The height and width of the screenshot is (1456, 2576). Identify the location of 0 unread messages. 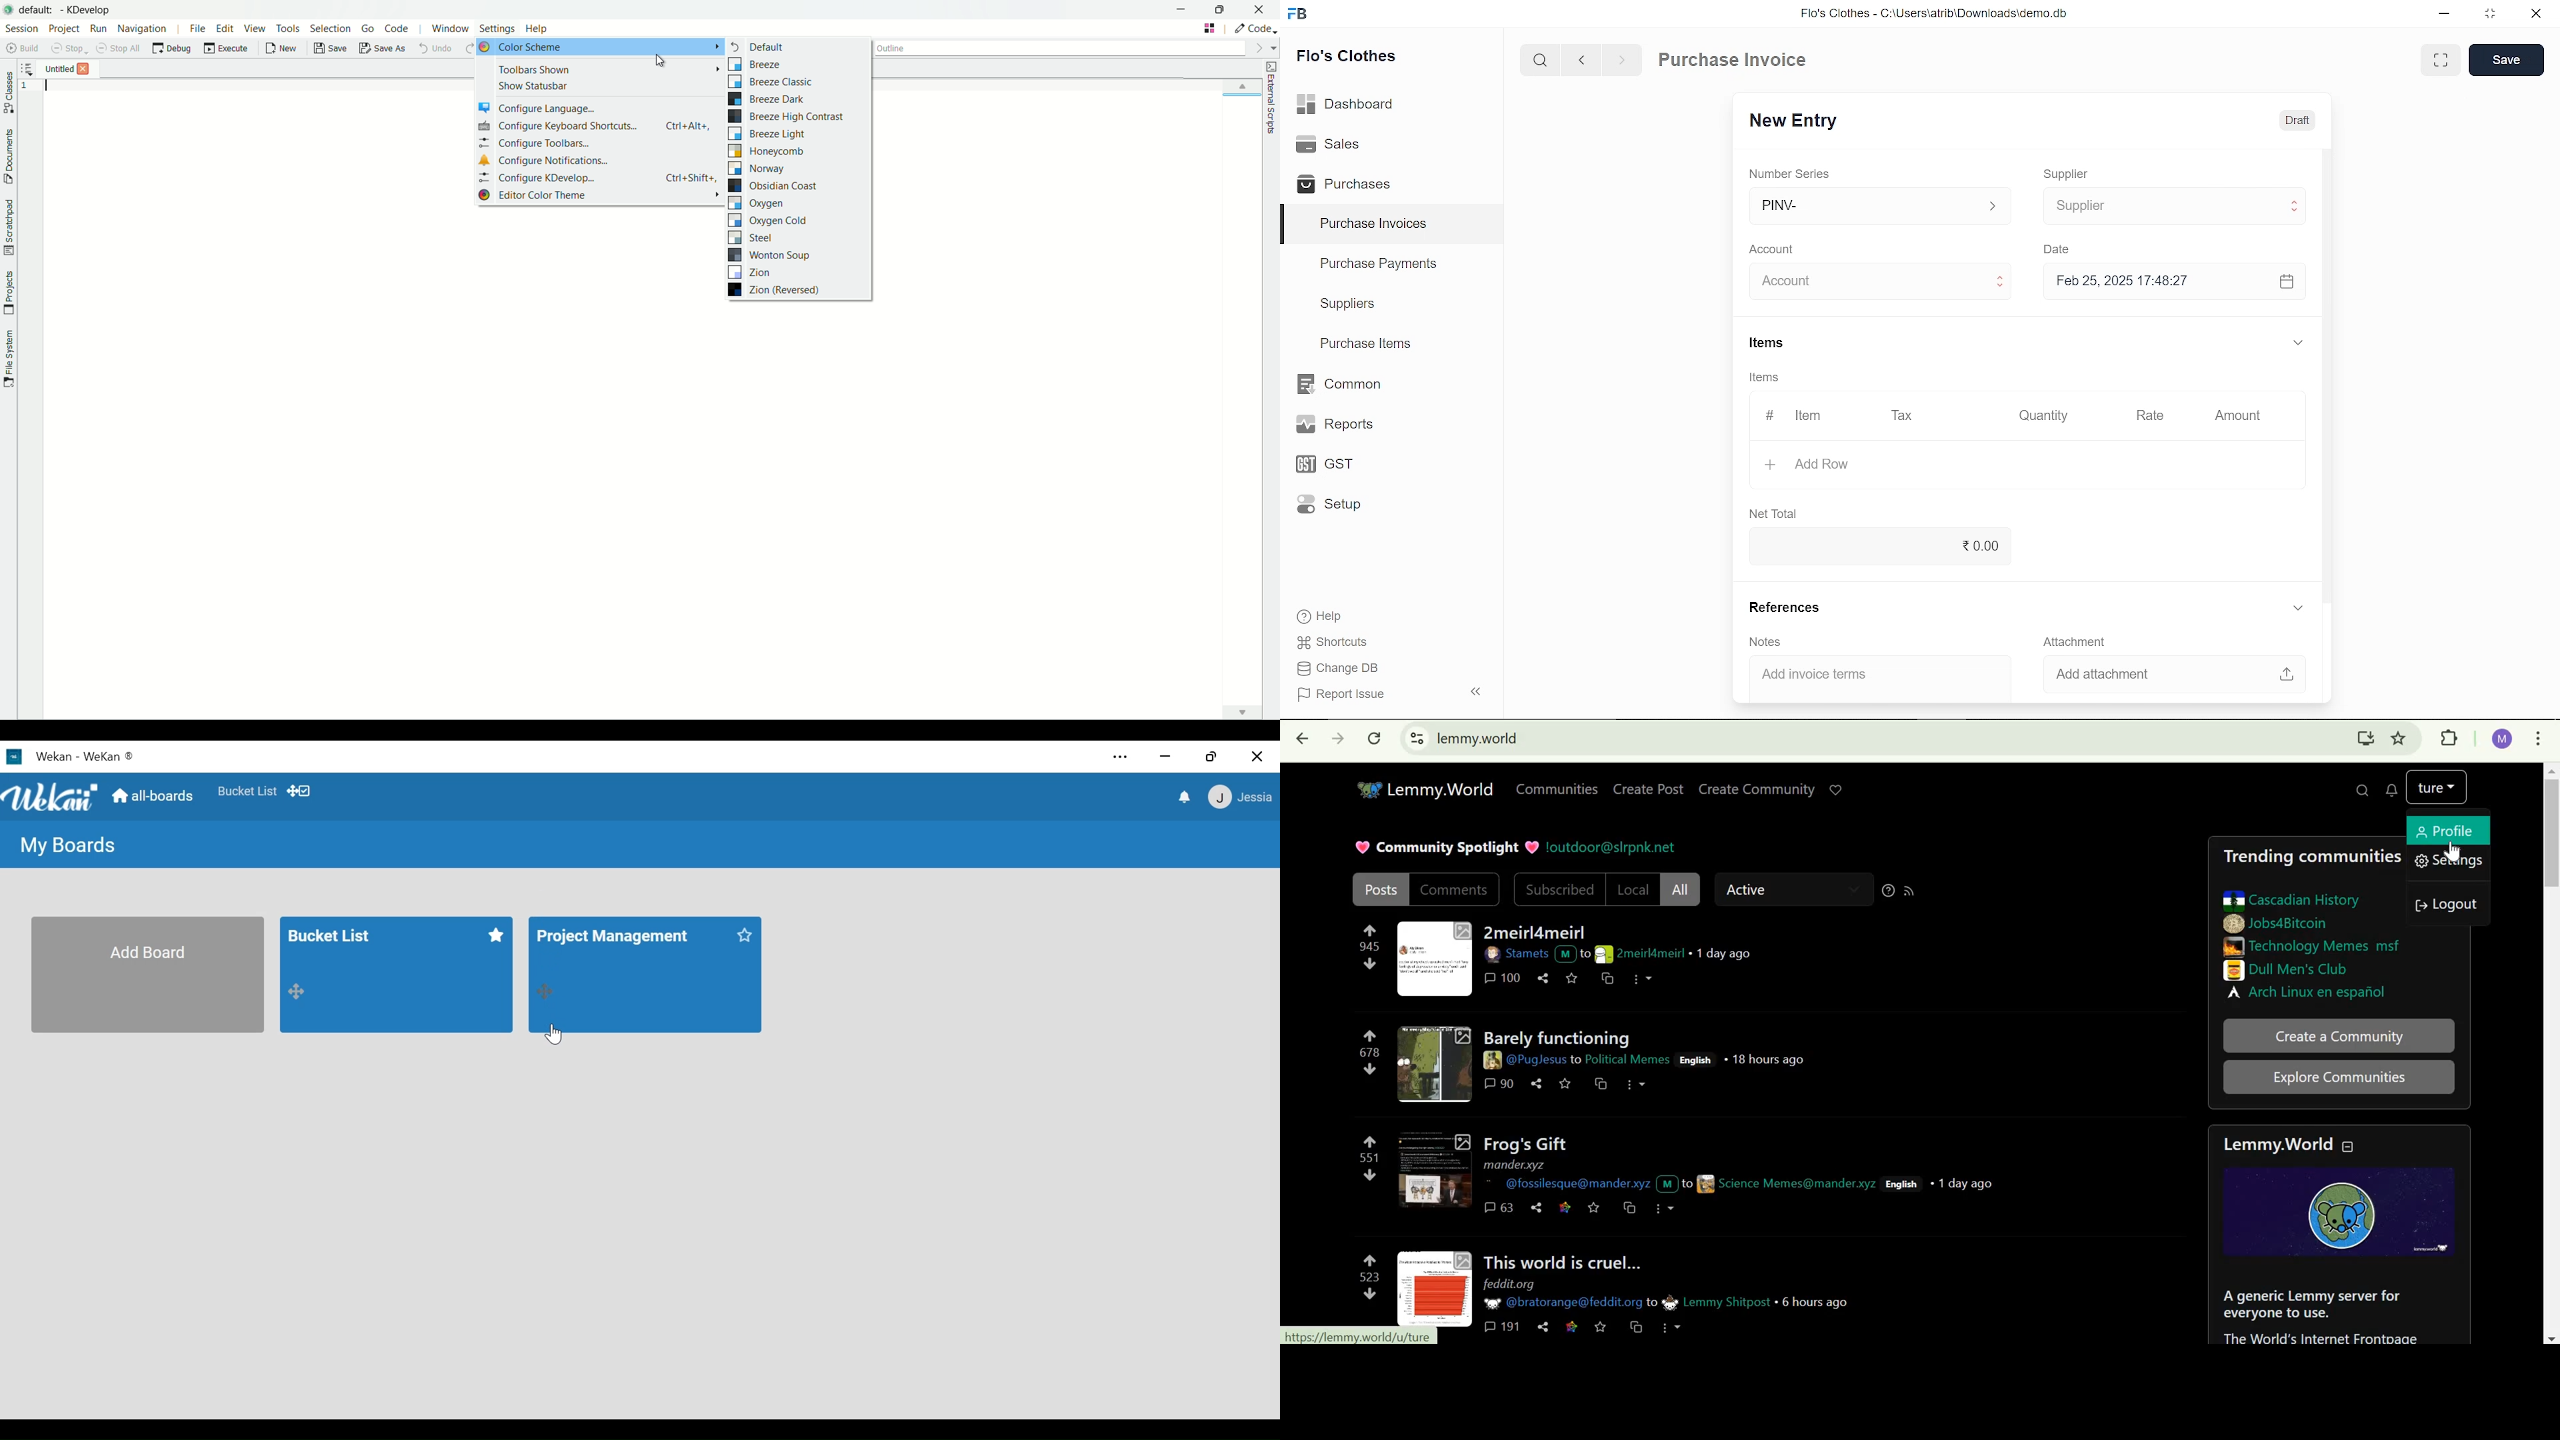
(2393, 789).